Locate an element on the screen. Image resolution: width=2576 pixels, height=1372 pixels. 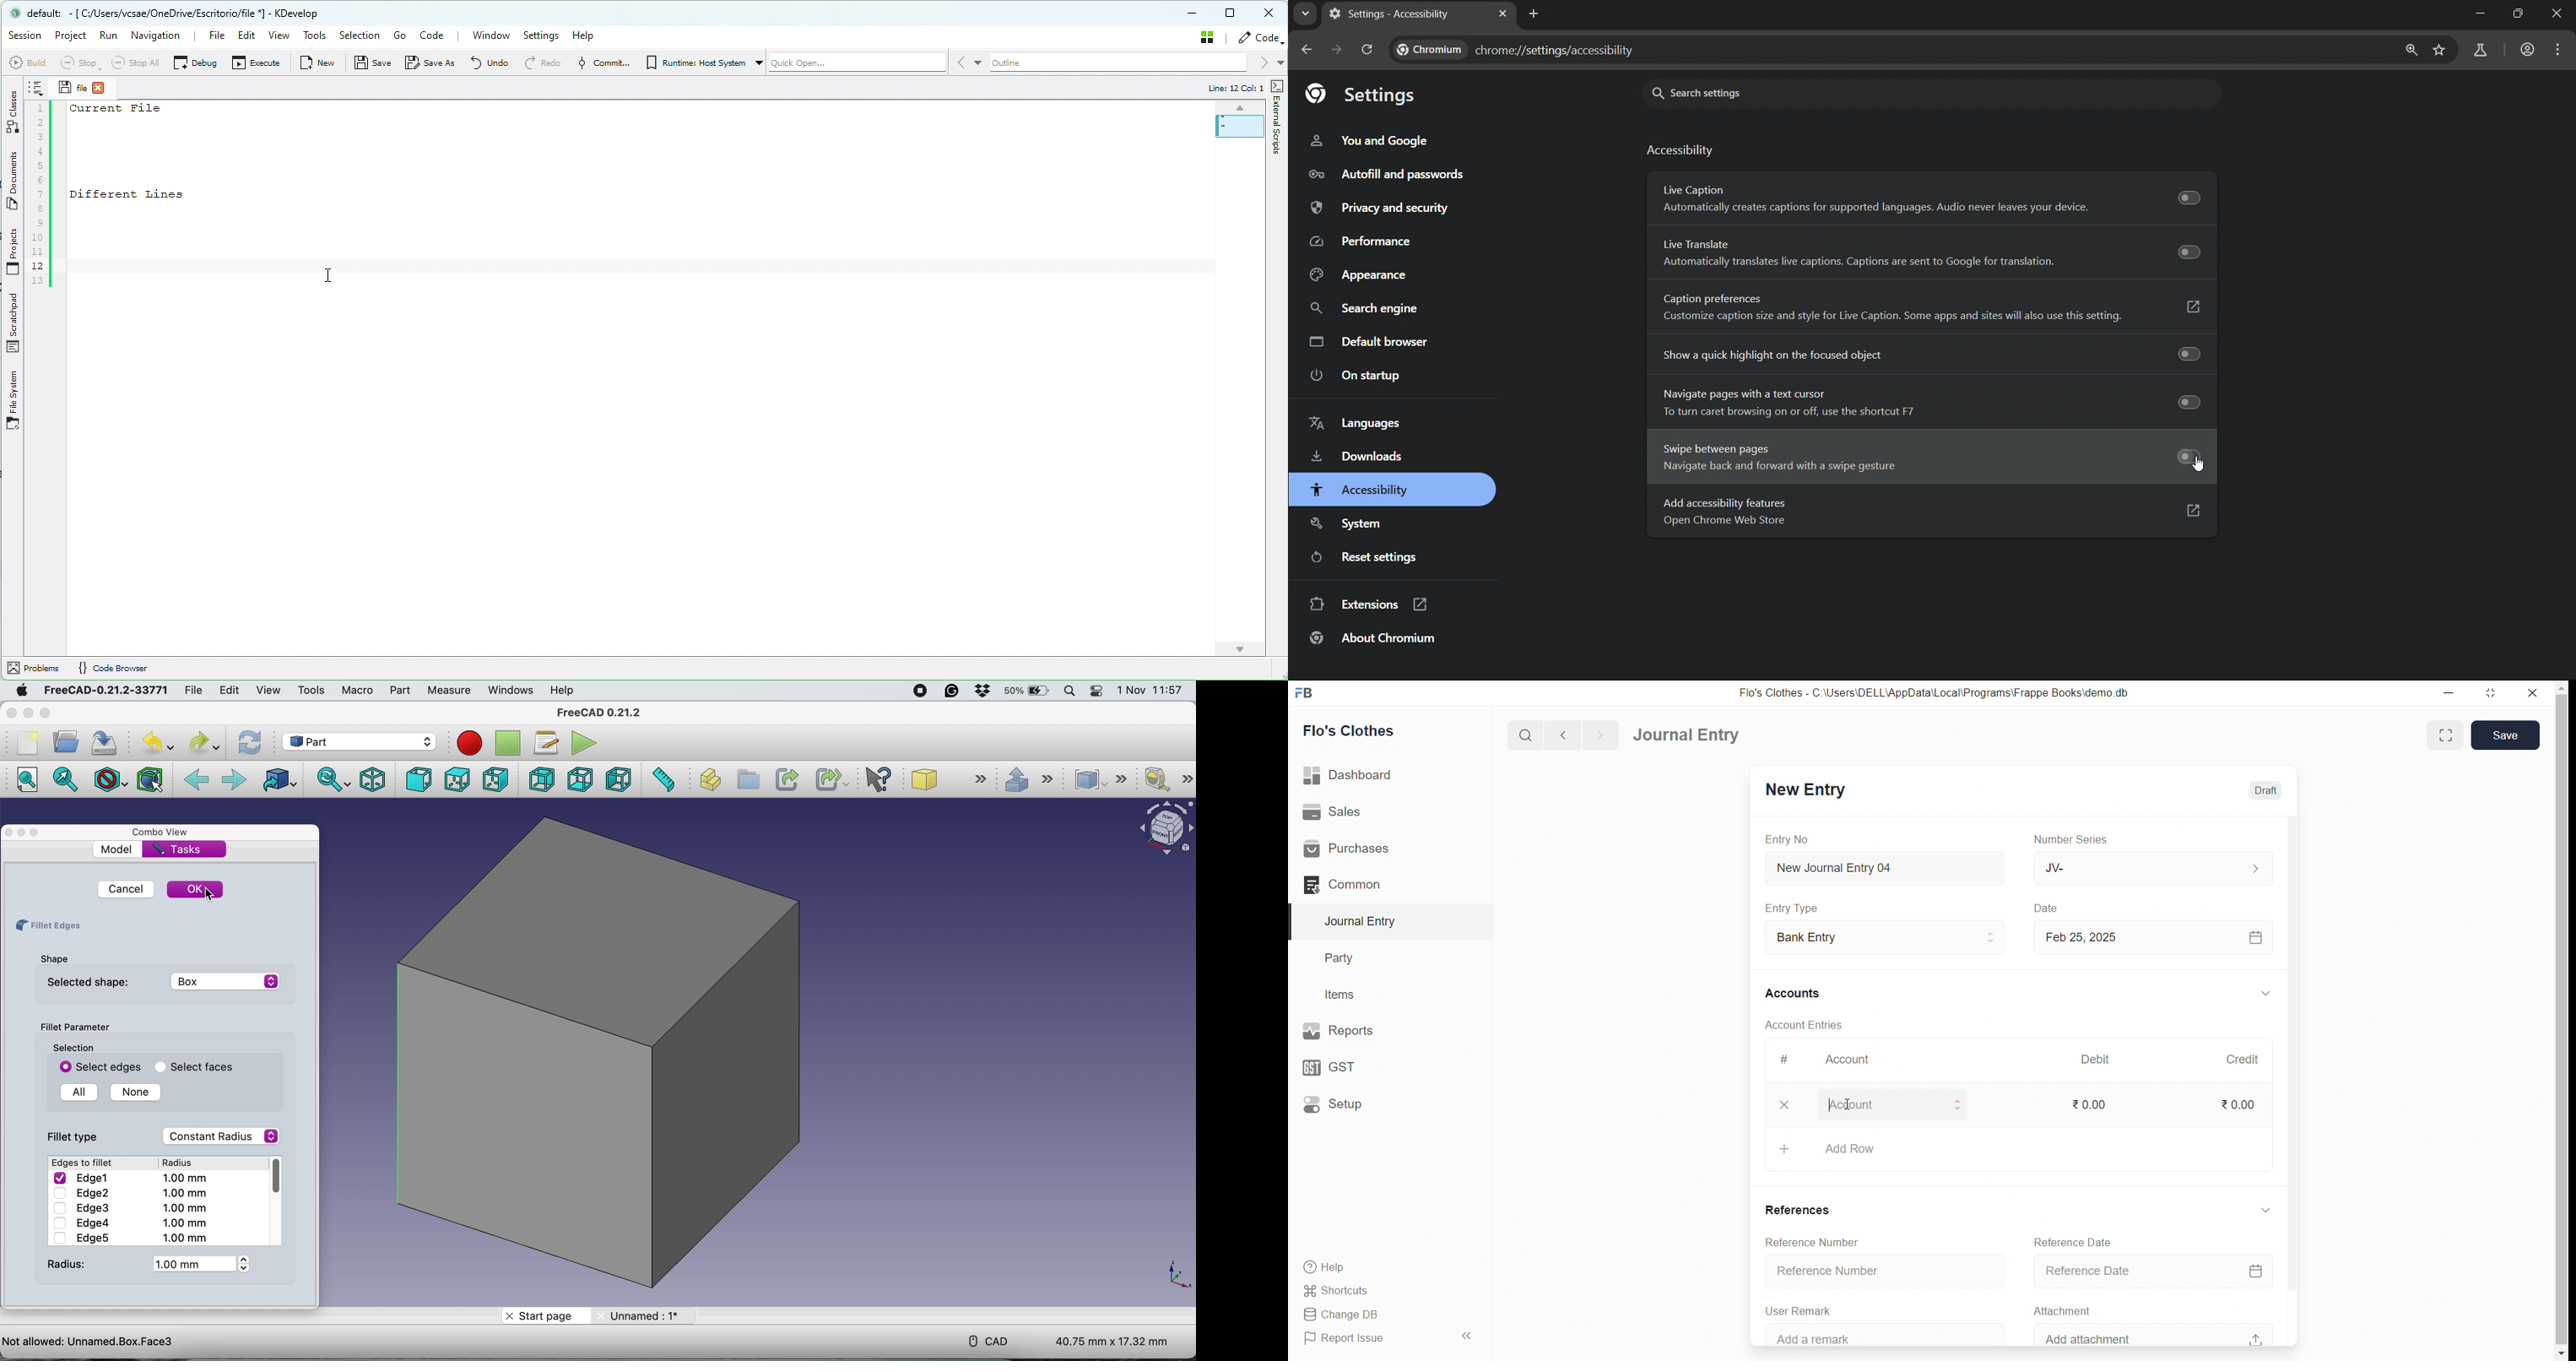
file is located at coordinates (194, 688).